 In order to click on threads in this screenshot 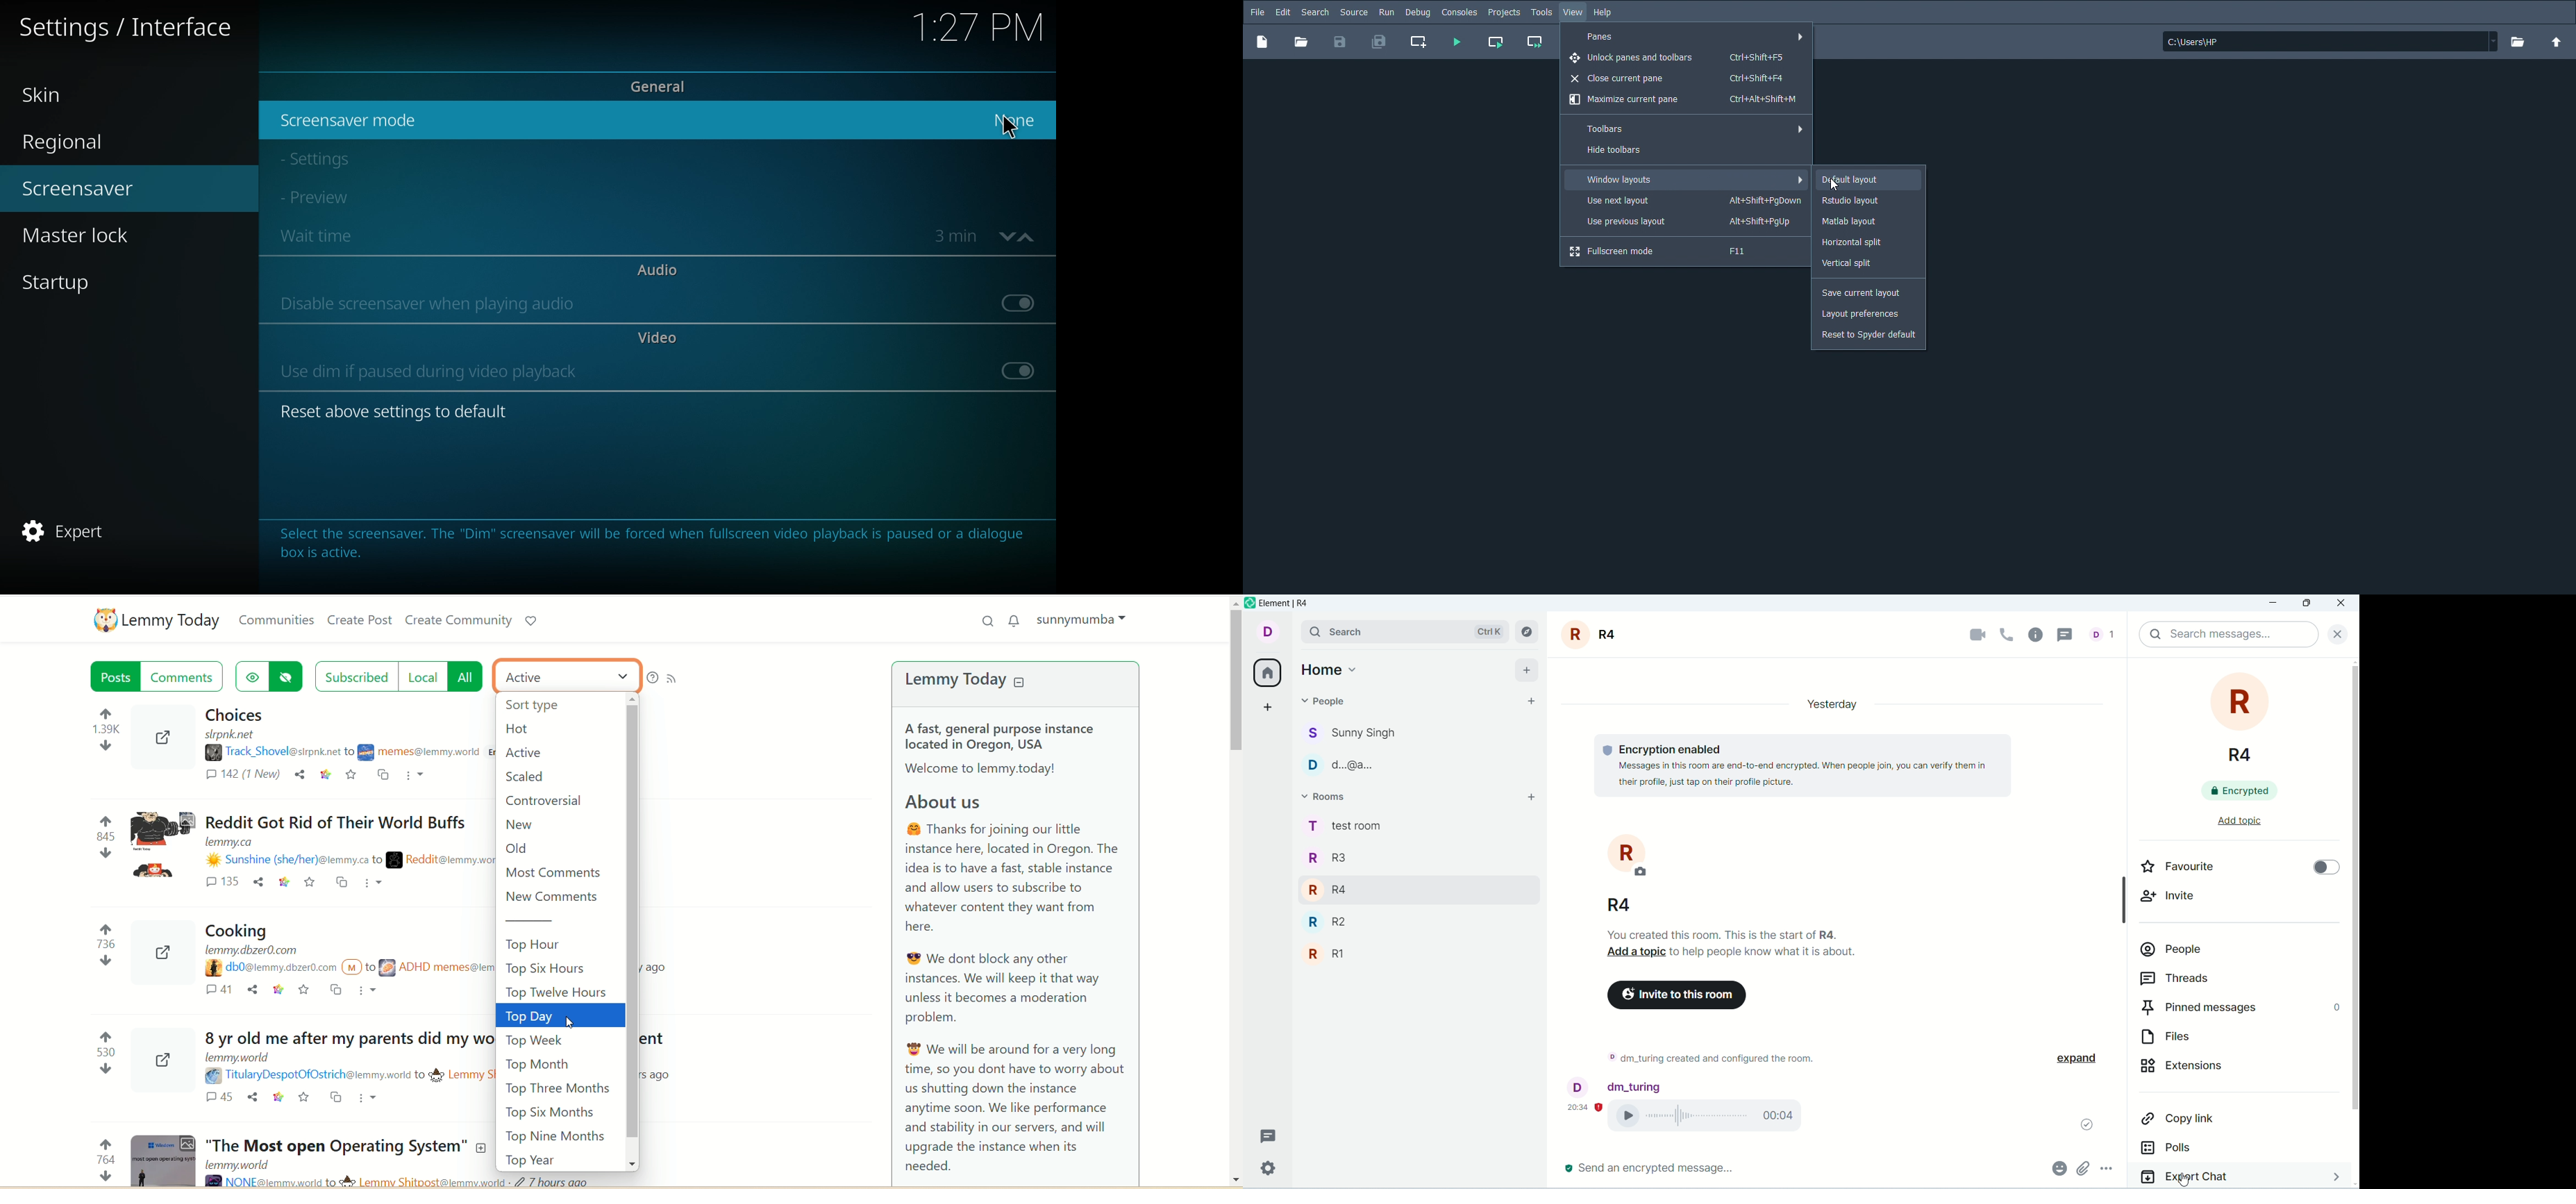, I will do `click(2069, 633)`.